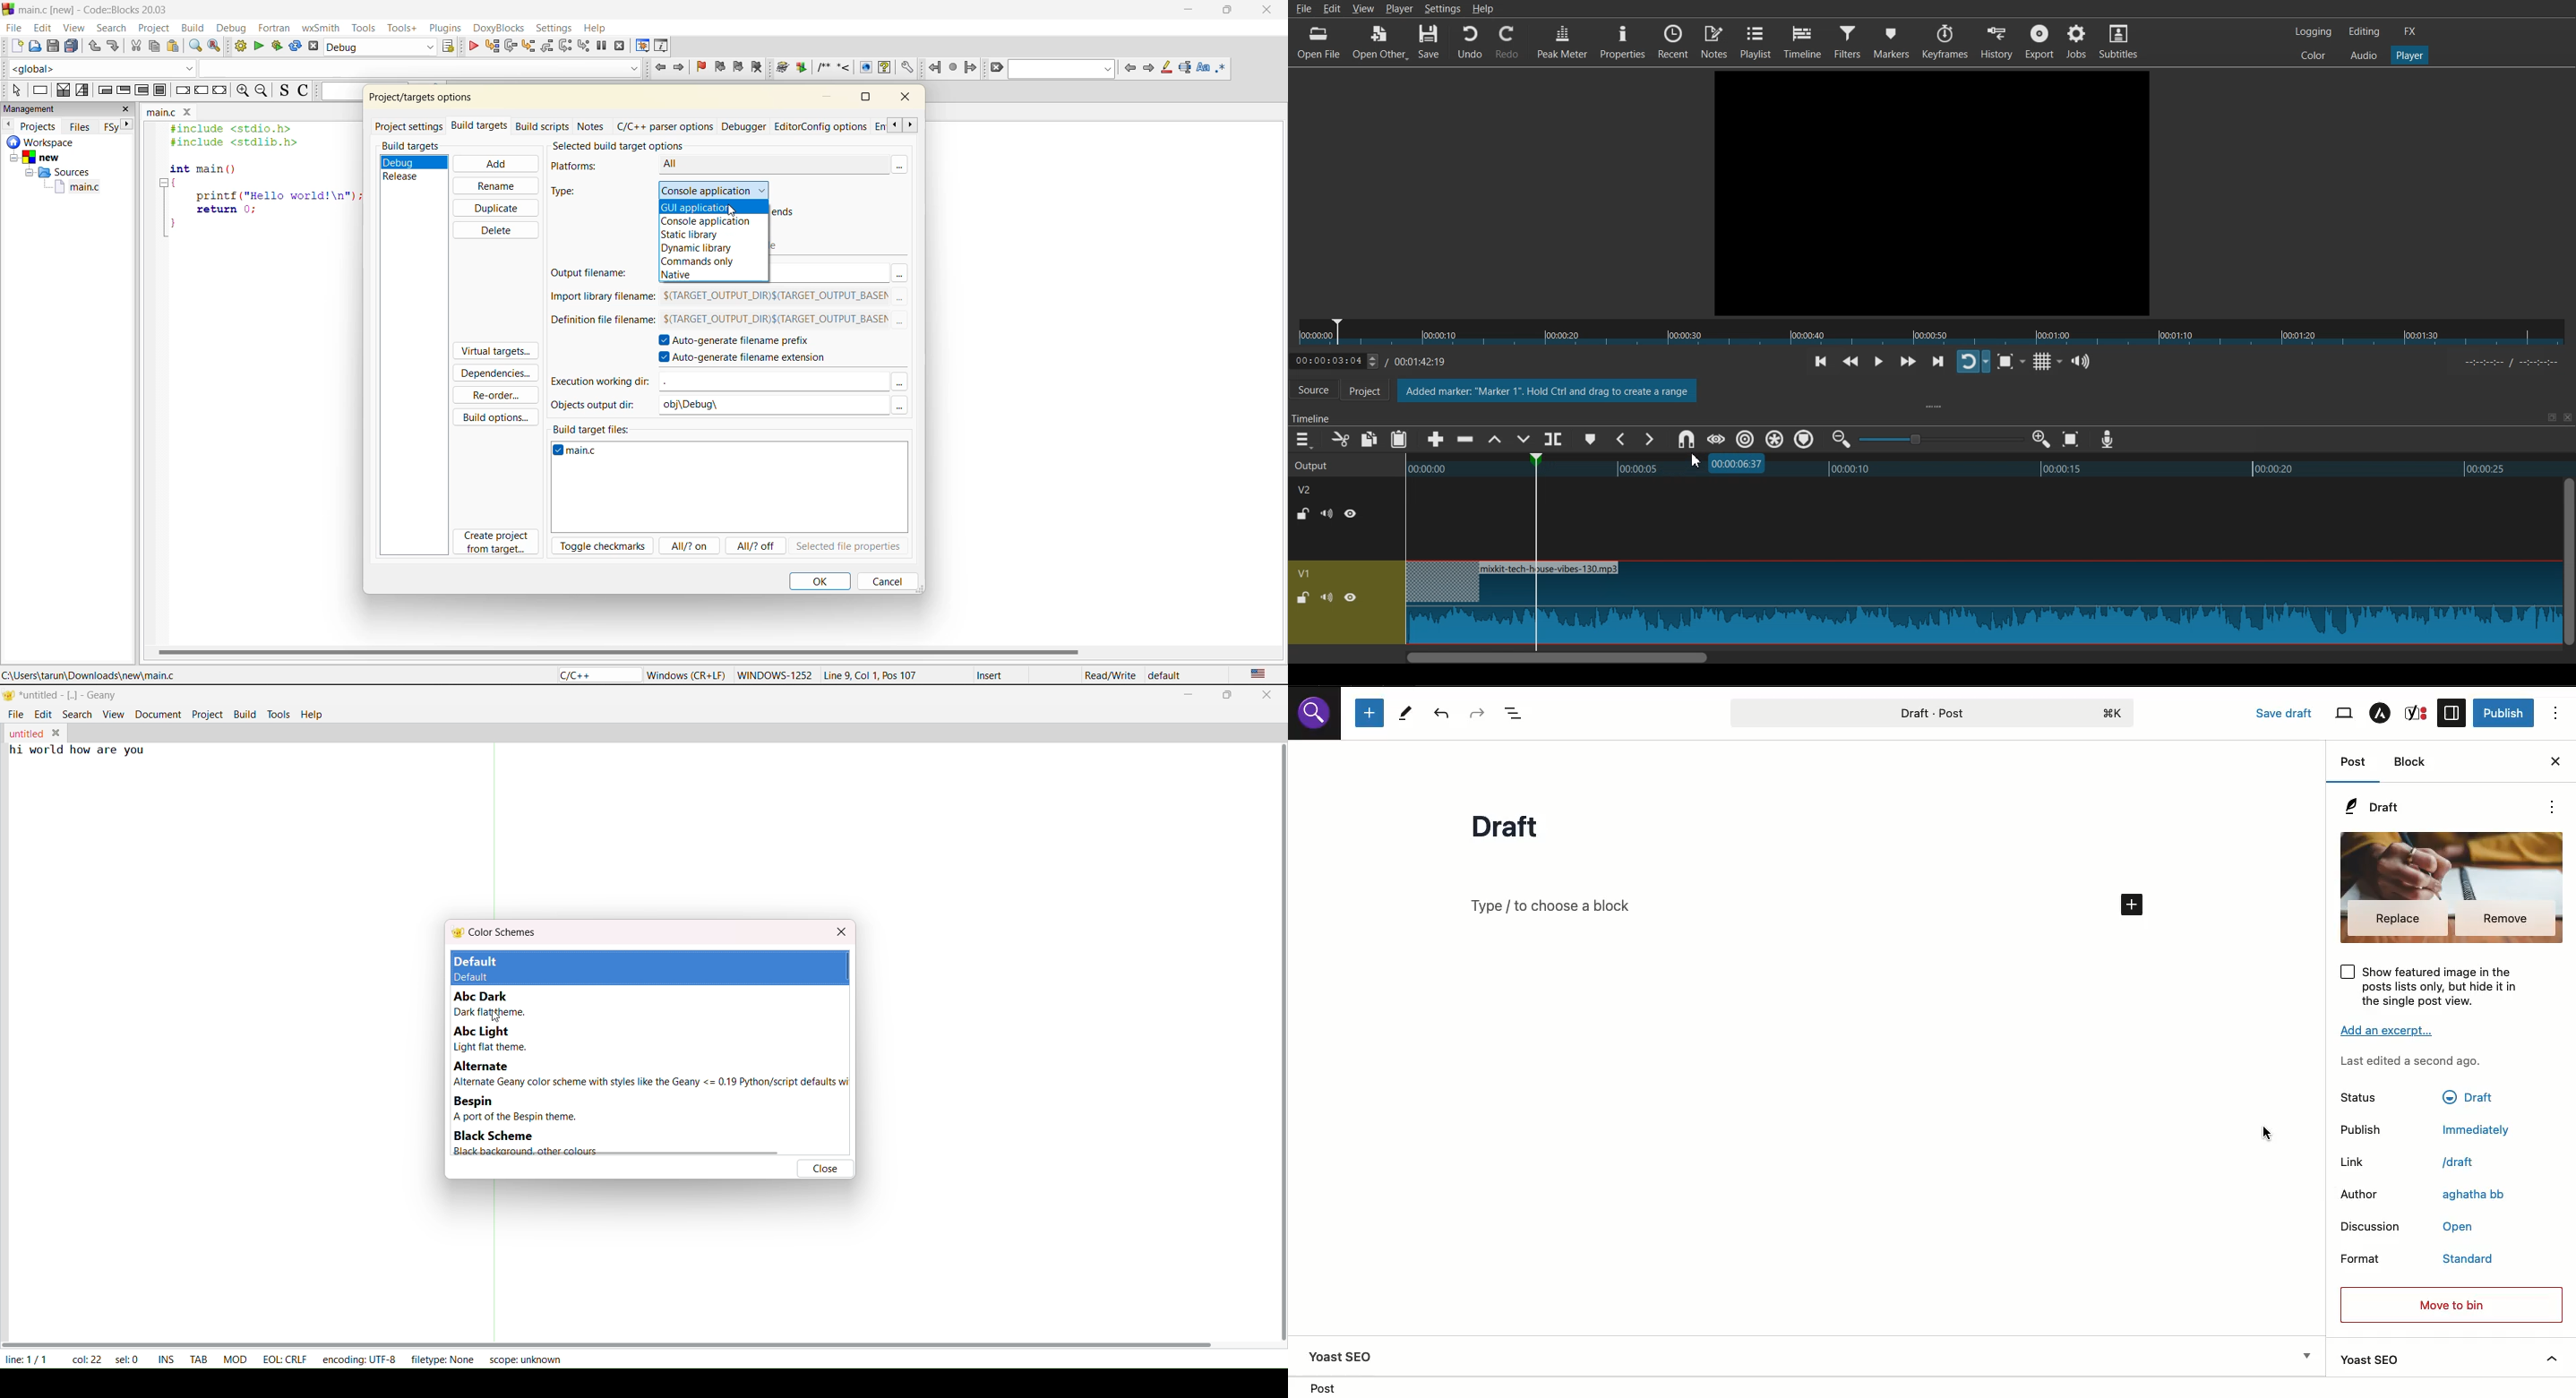 The image size is (2576, 1400). What do you see at coordinates (885, 68) in the screenshot?
I see `Run HTML Help documentation` at bounding box center [885, 68].